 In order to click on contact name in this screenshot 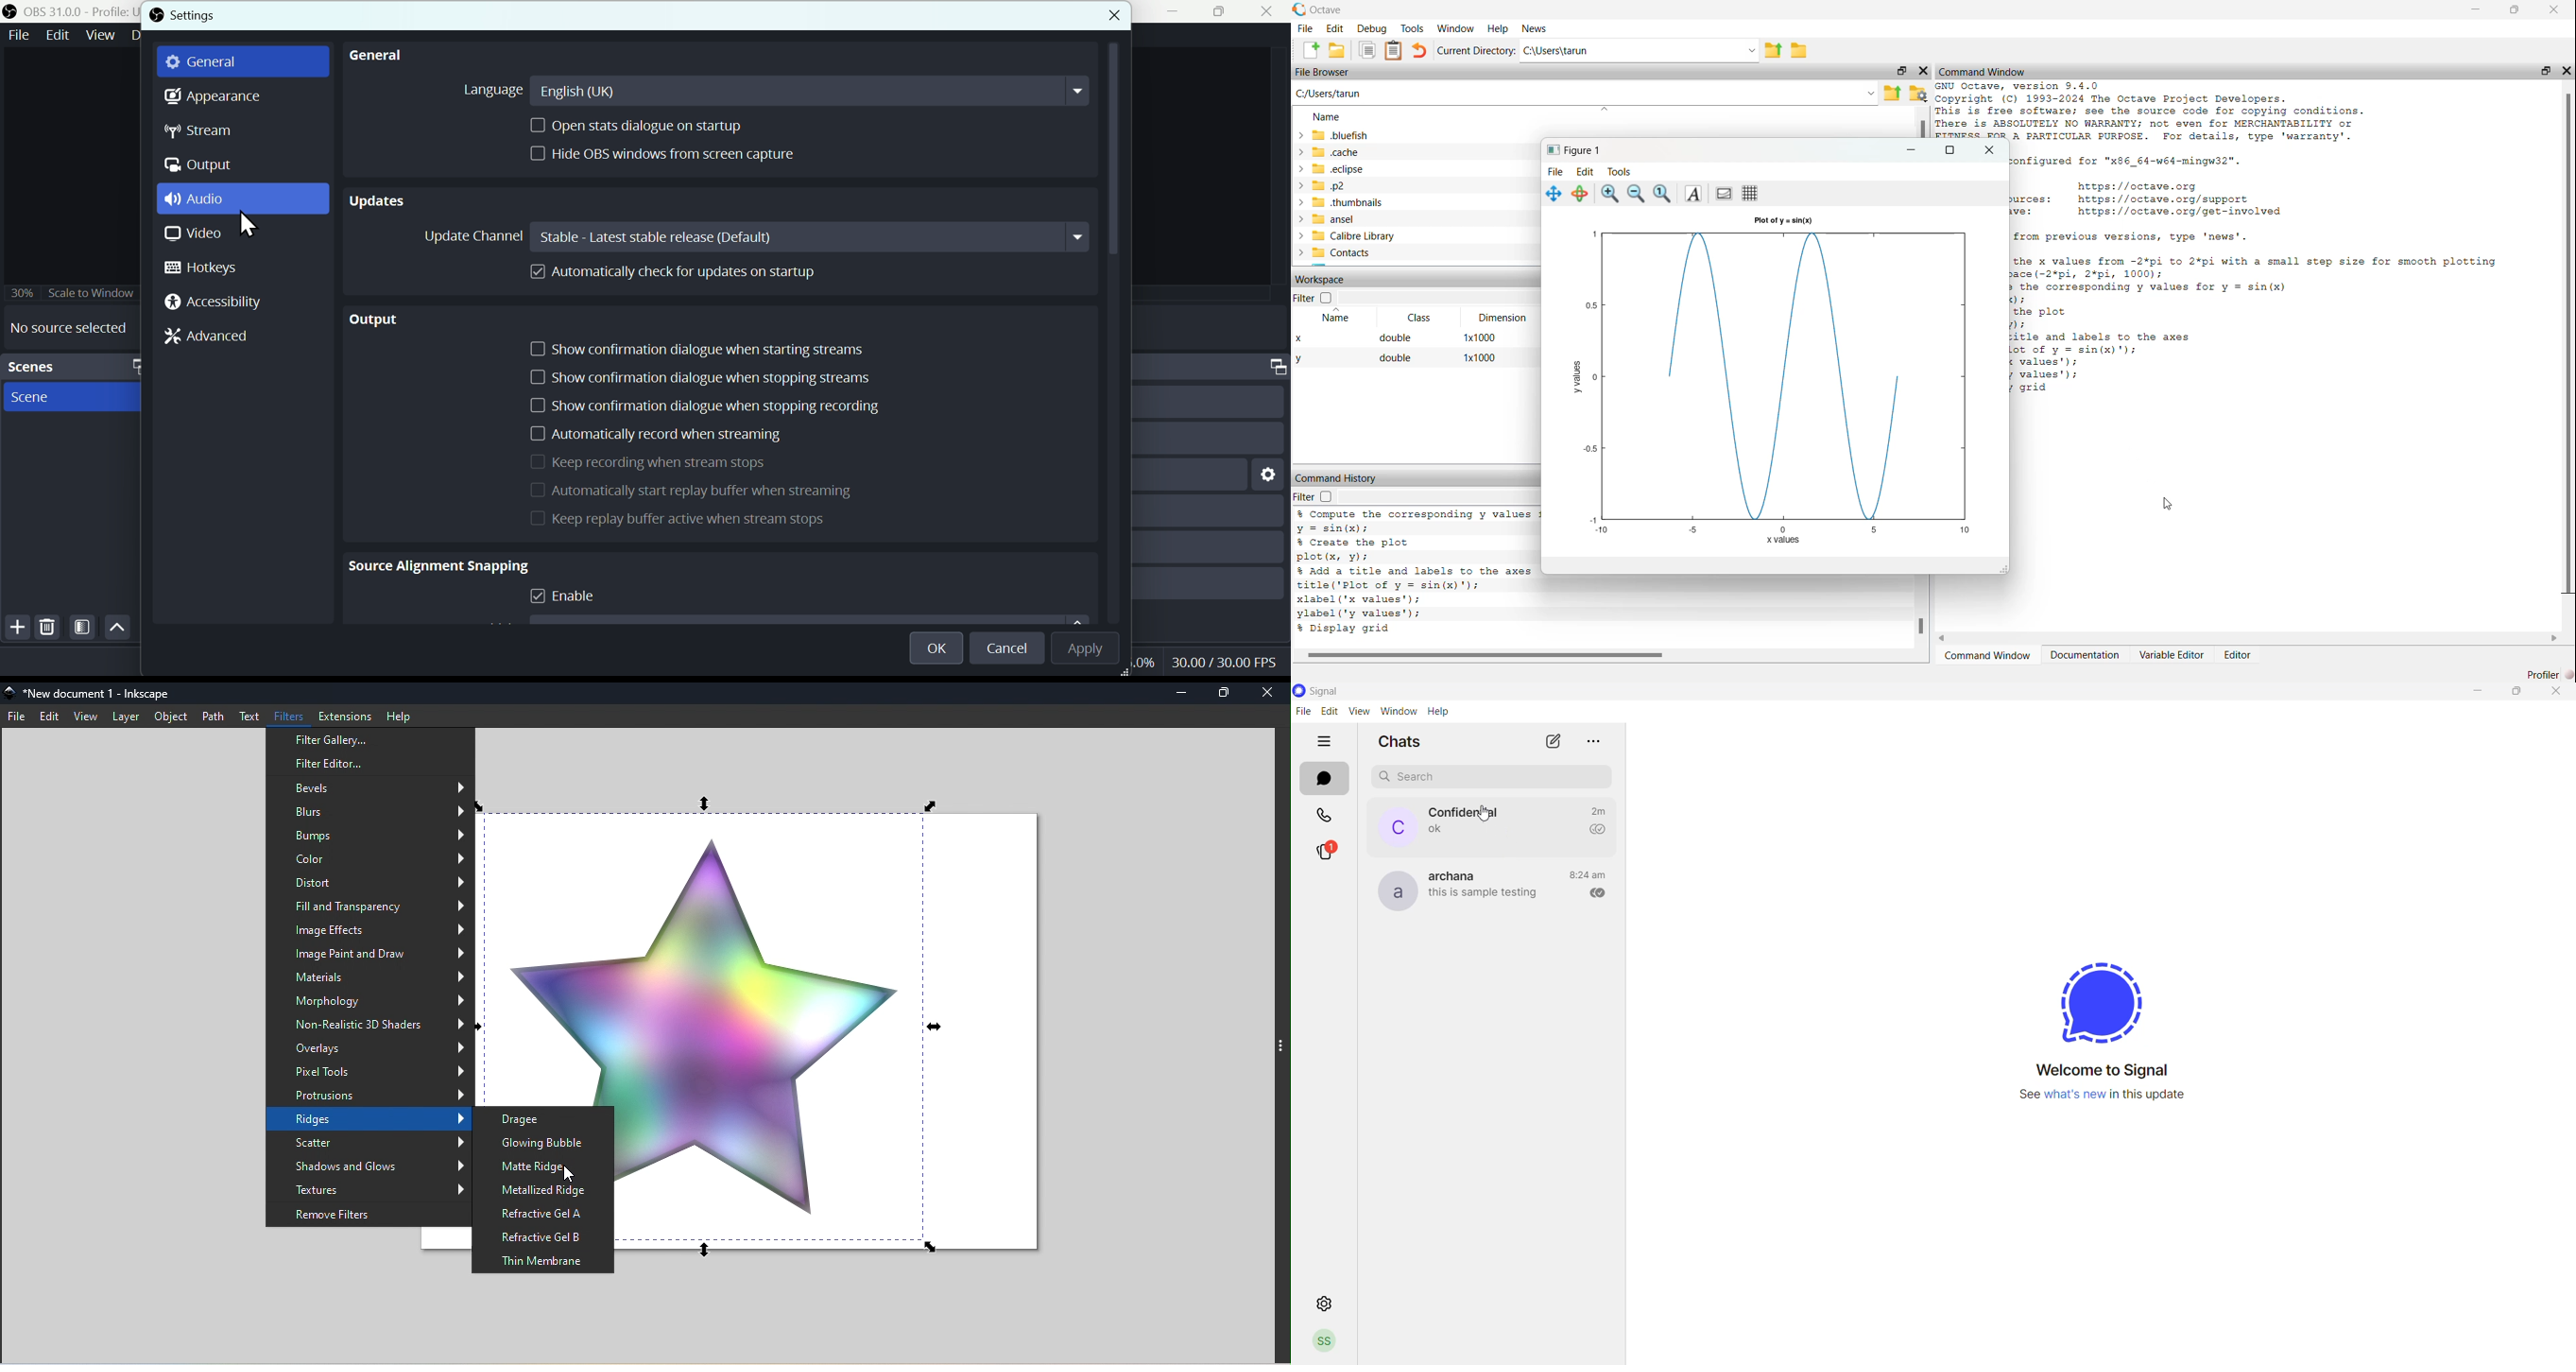, I will do `click(1466, 812)`.